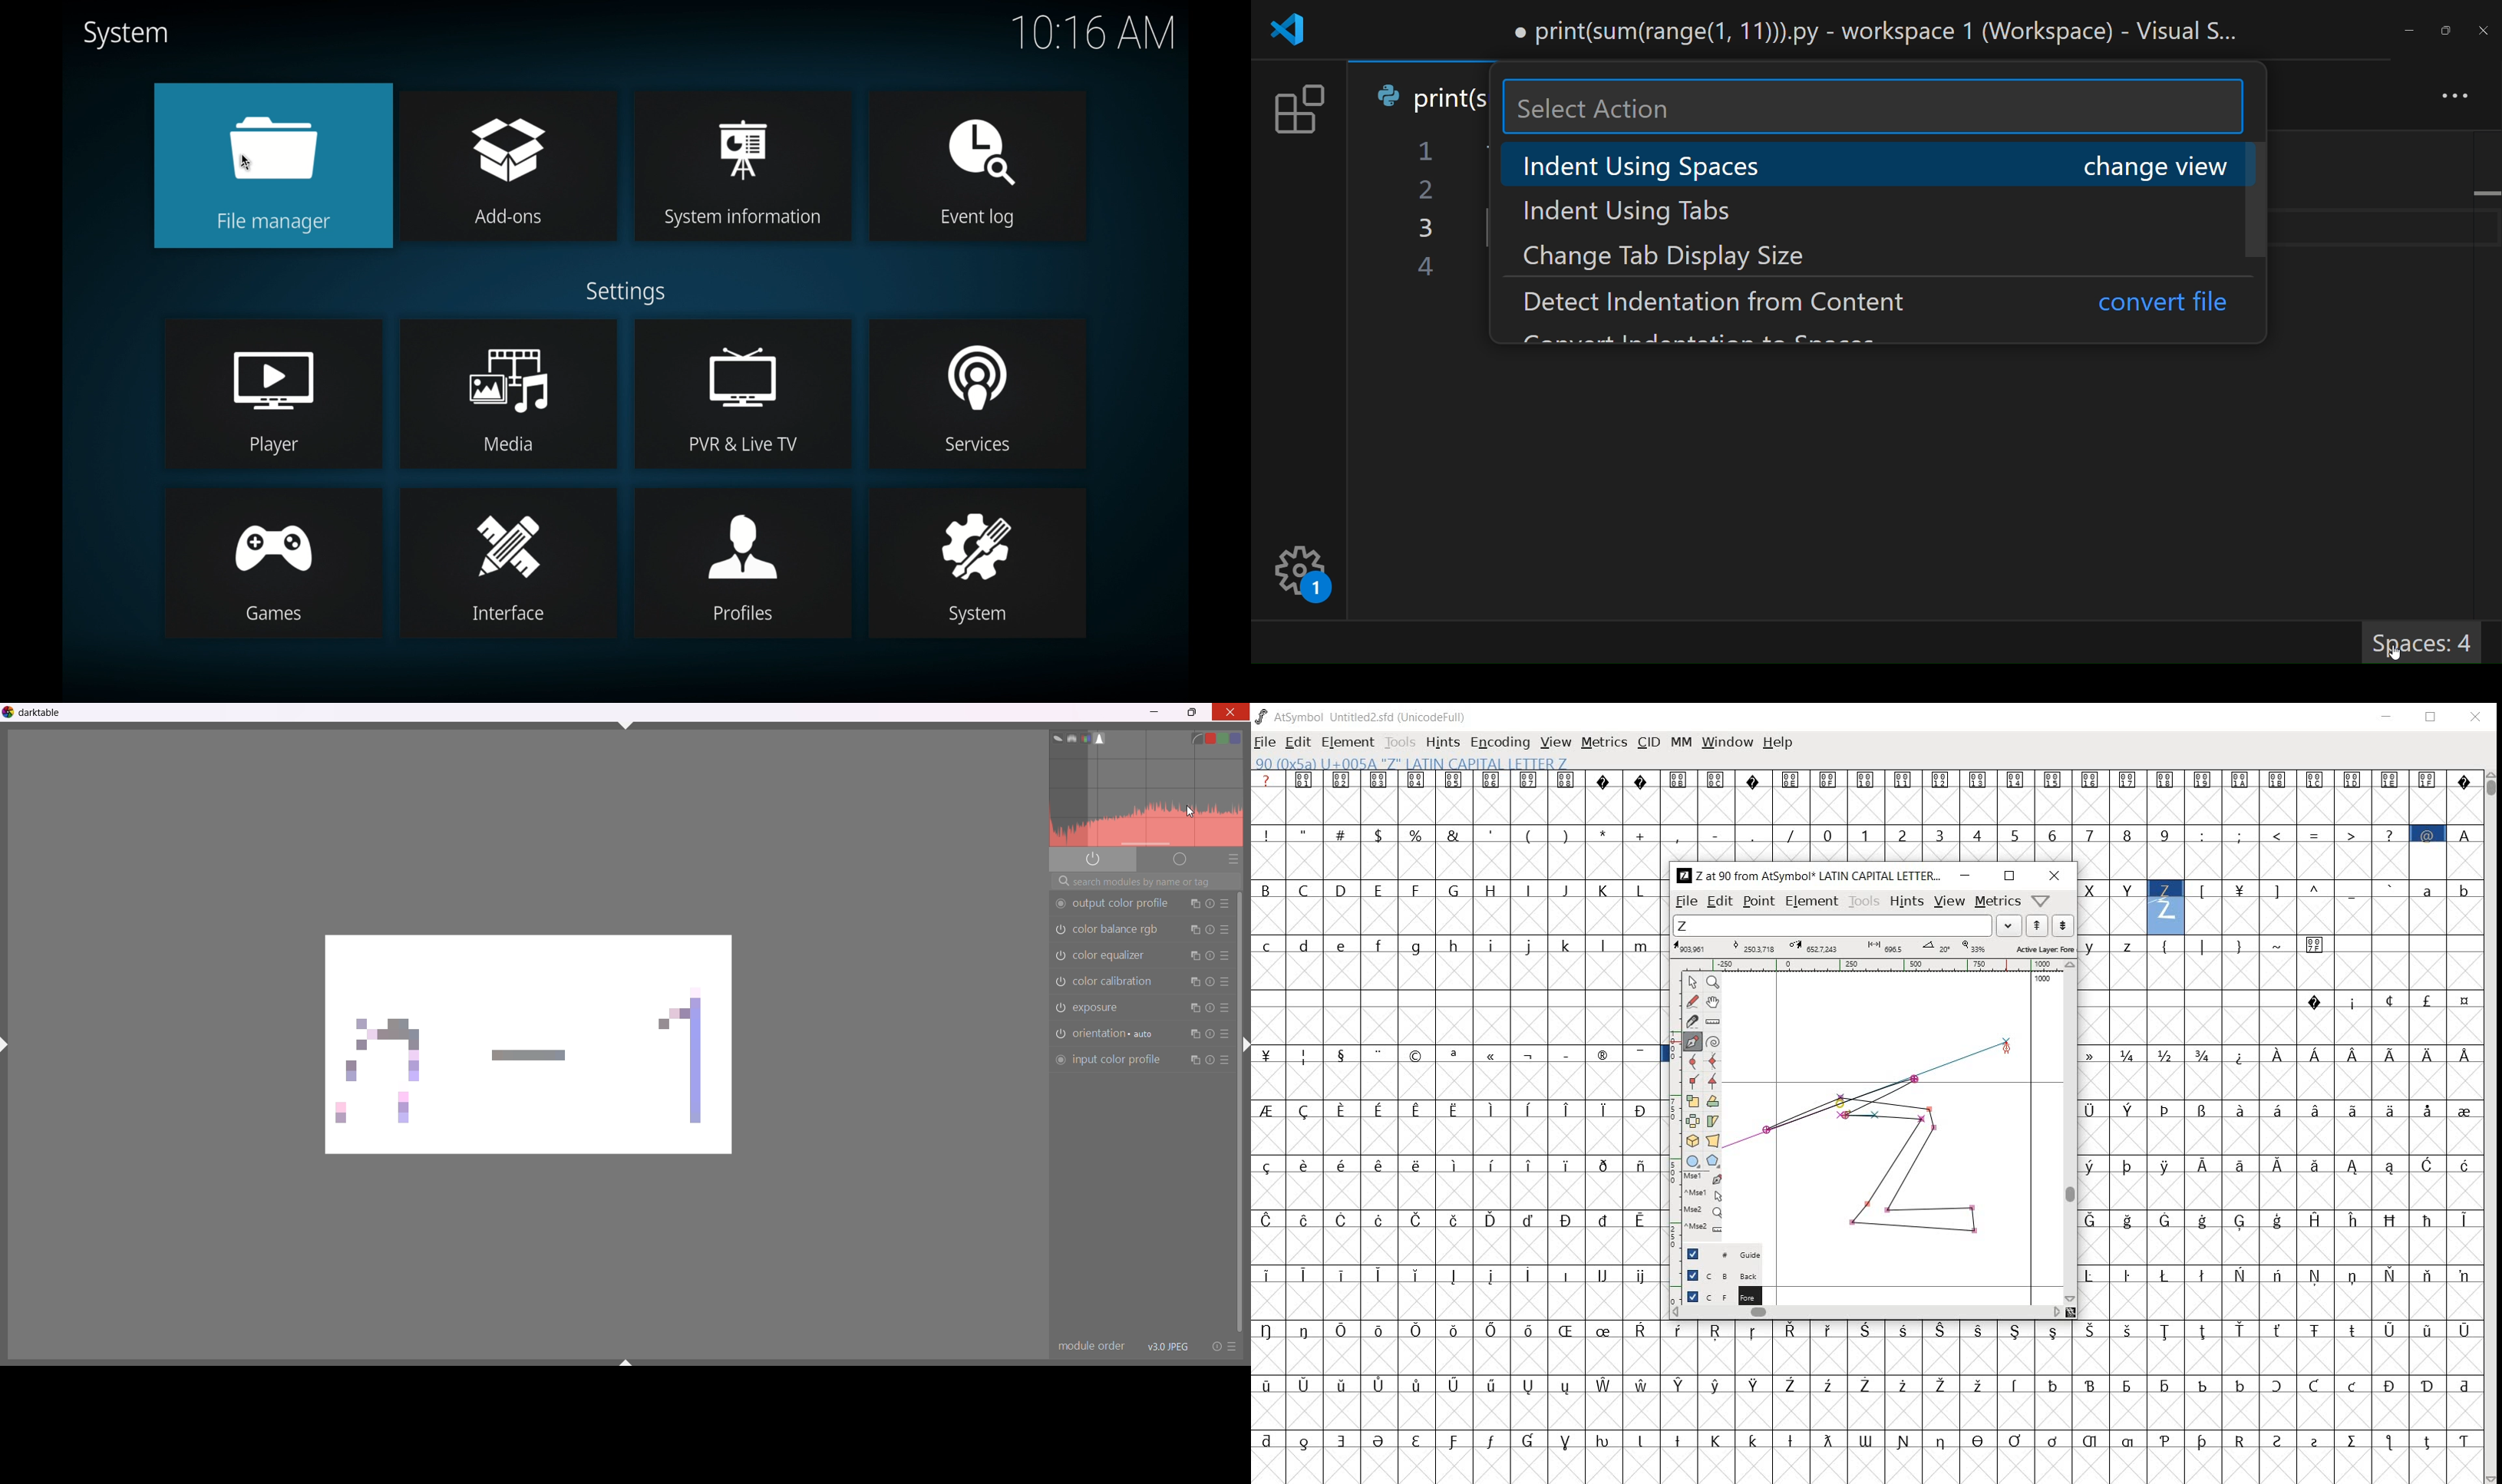 The width and height of the screenshot is (2520, 1484). What do you see at coordinates (1228, 738) in the screenshot?
I see `green` at bounding box center [1228, 738].